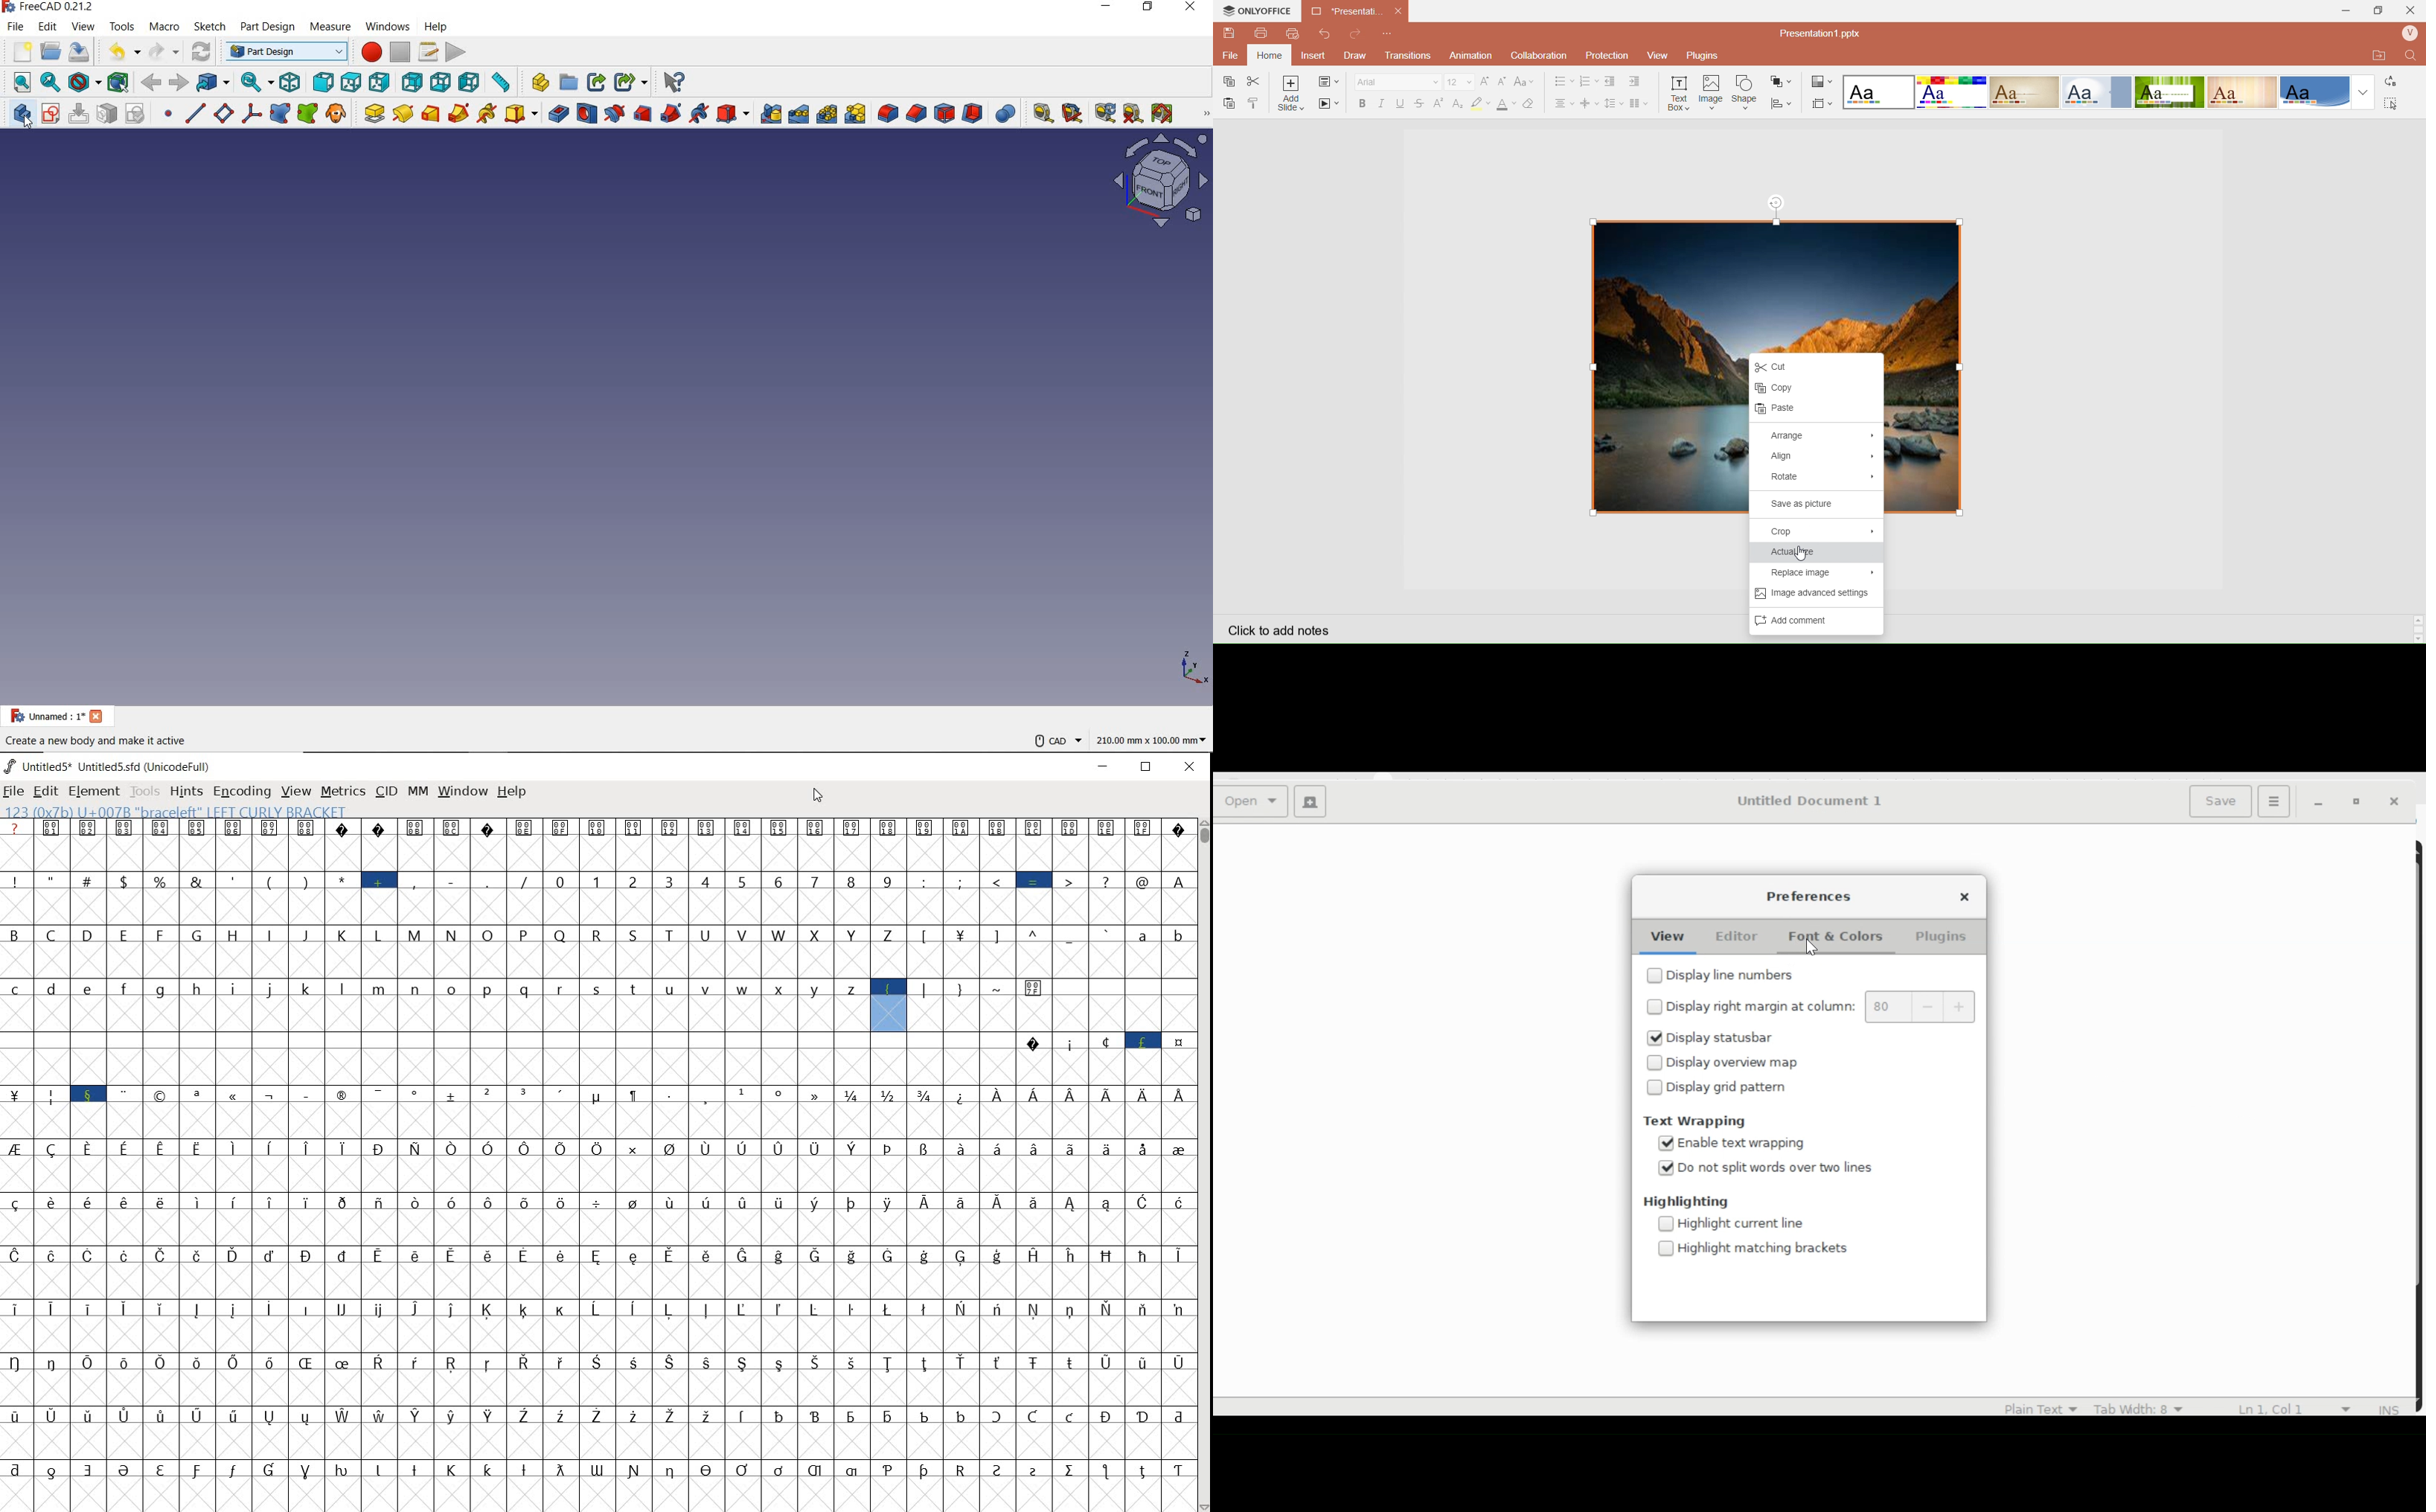  Describe the element at coordinates (460, 112) in the screenshot. I see `ADDITIVE PIPE` at that location.